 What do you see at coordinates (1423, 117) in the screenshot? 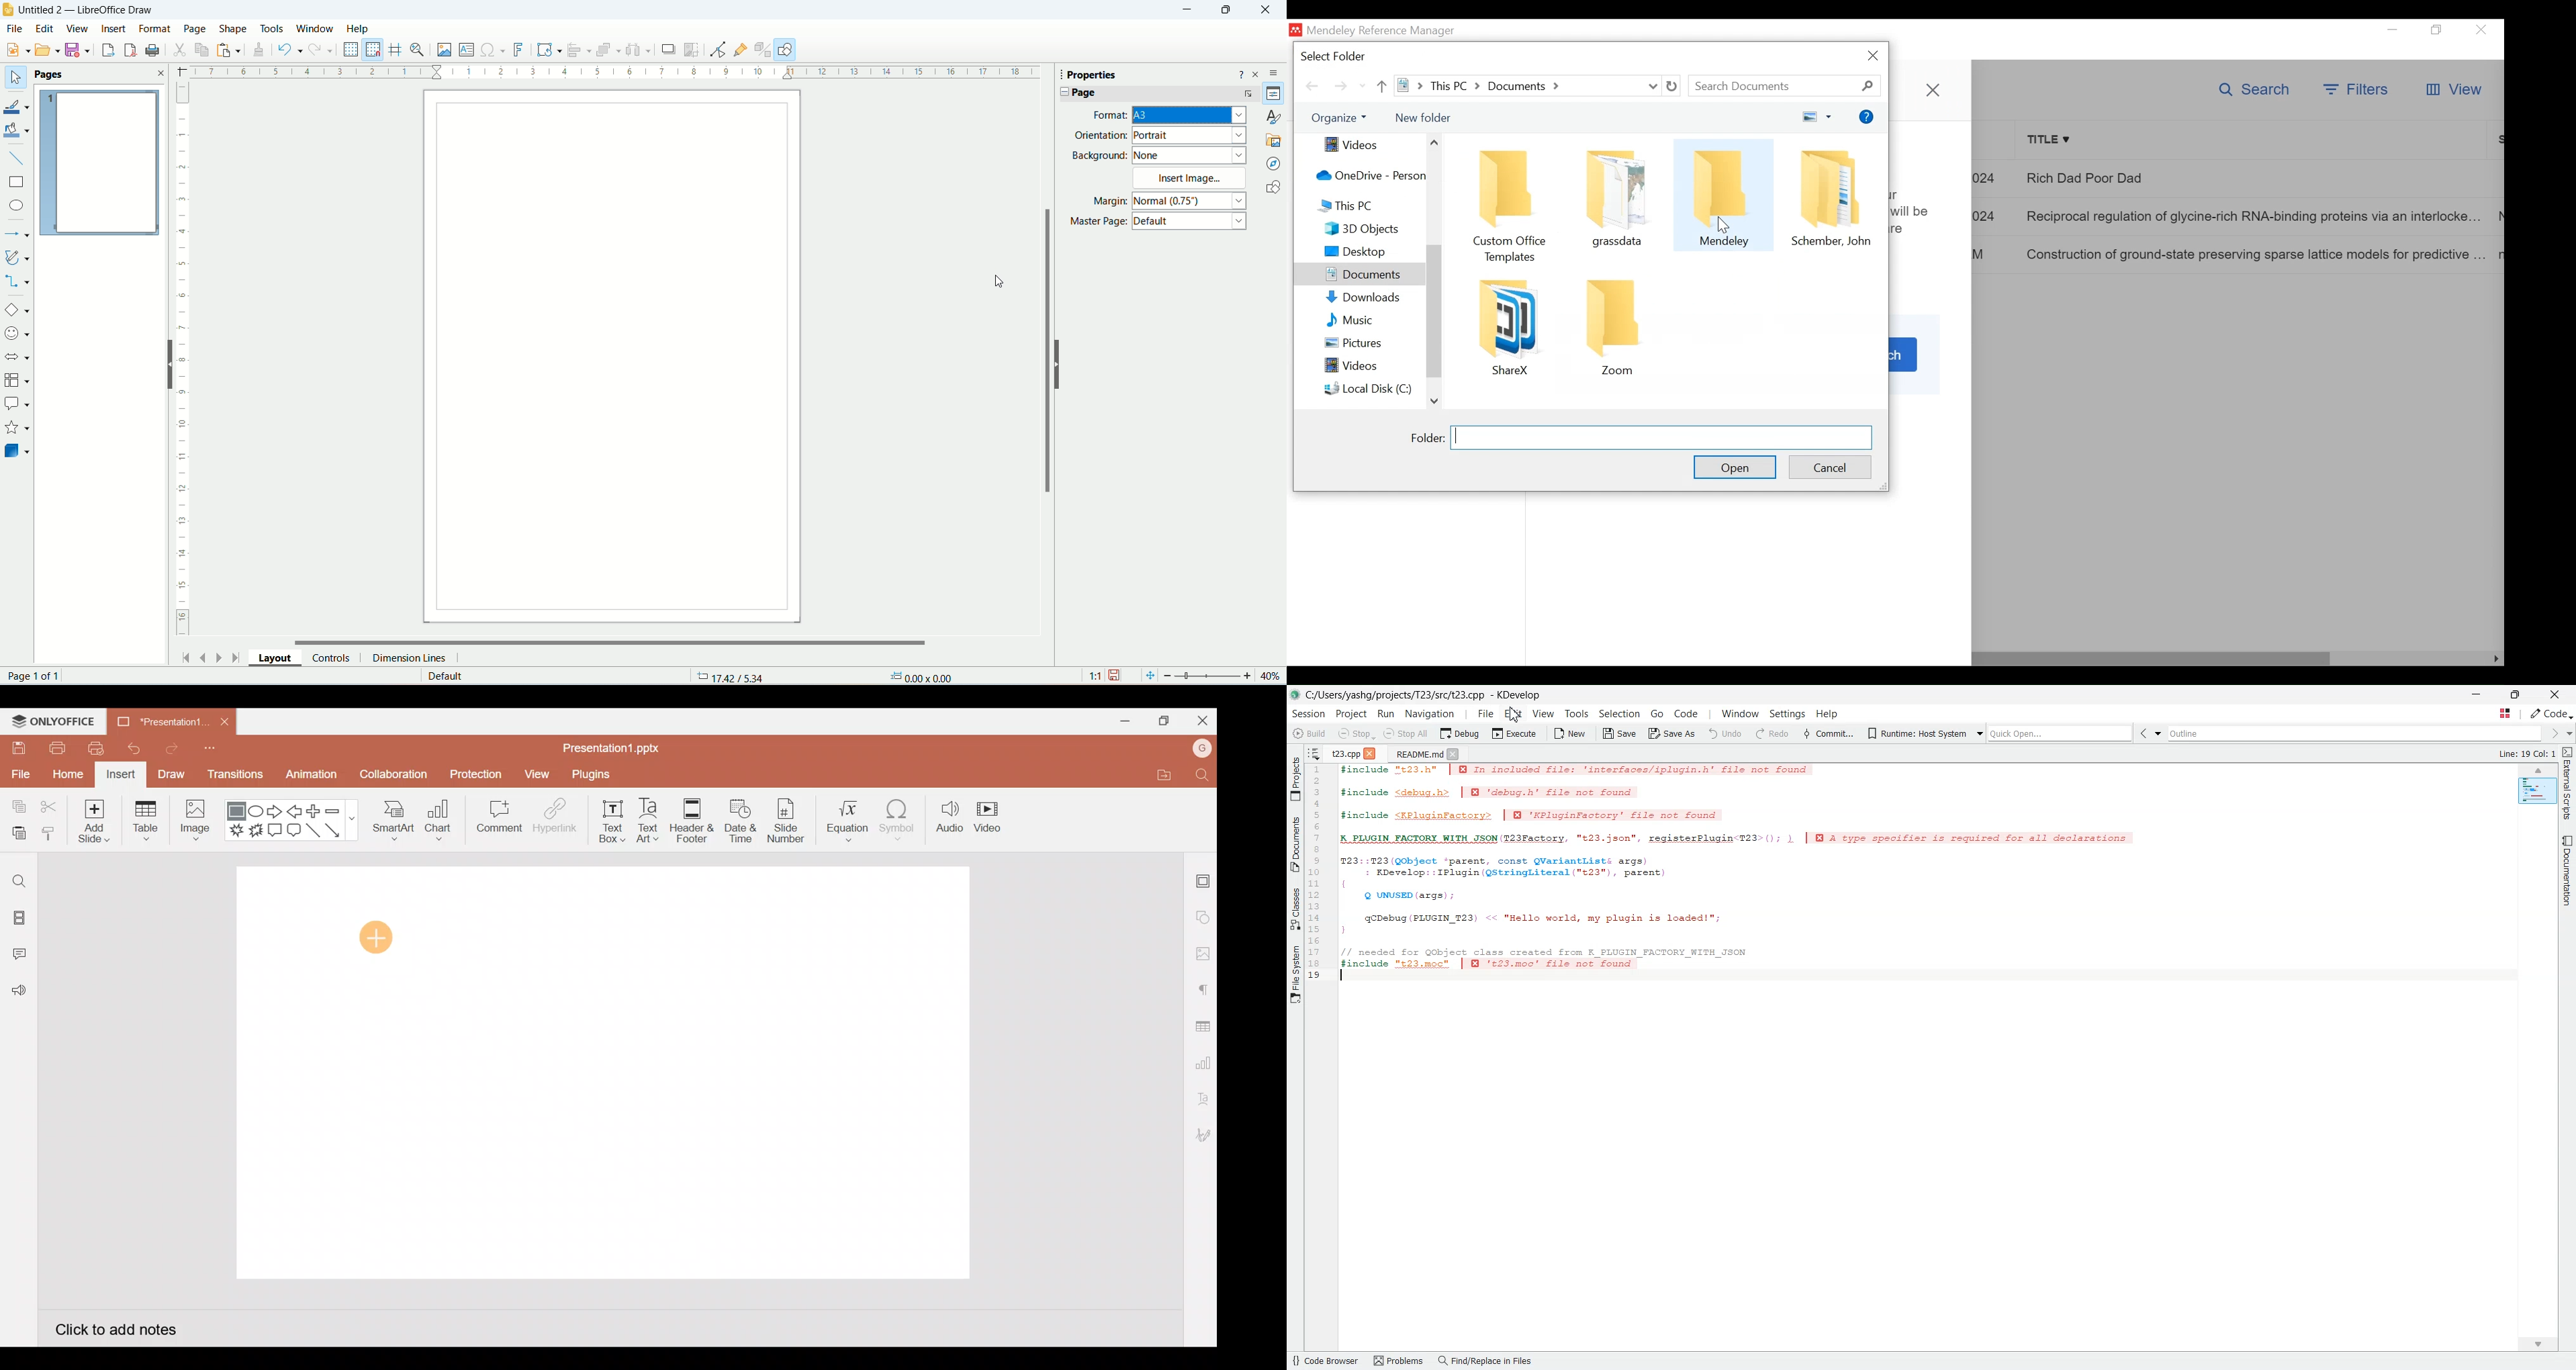
I see `New Folder` at bounding box center [1423, 117].